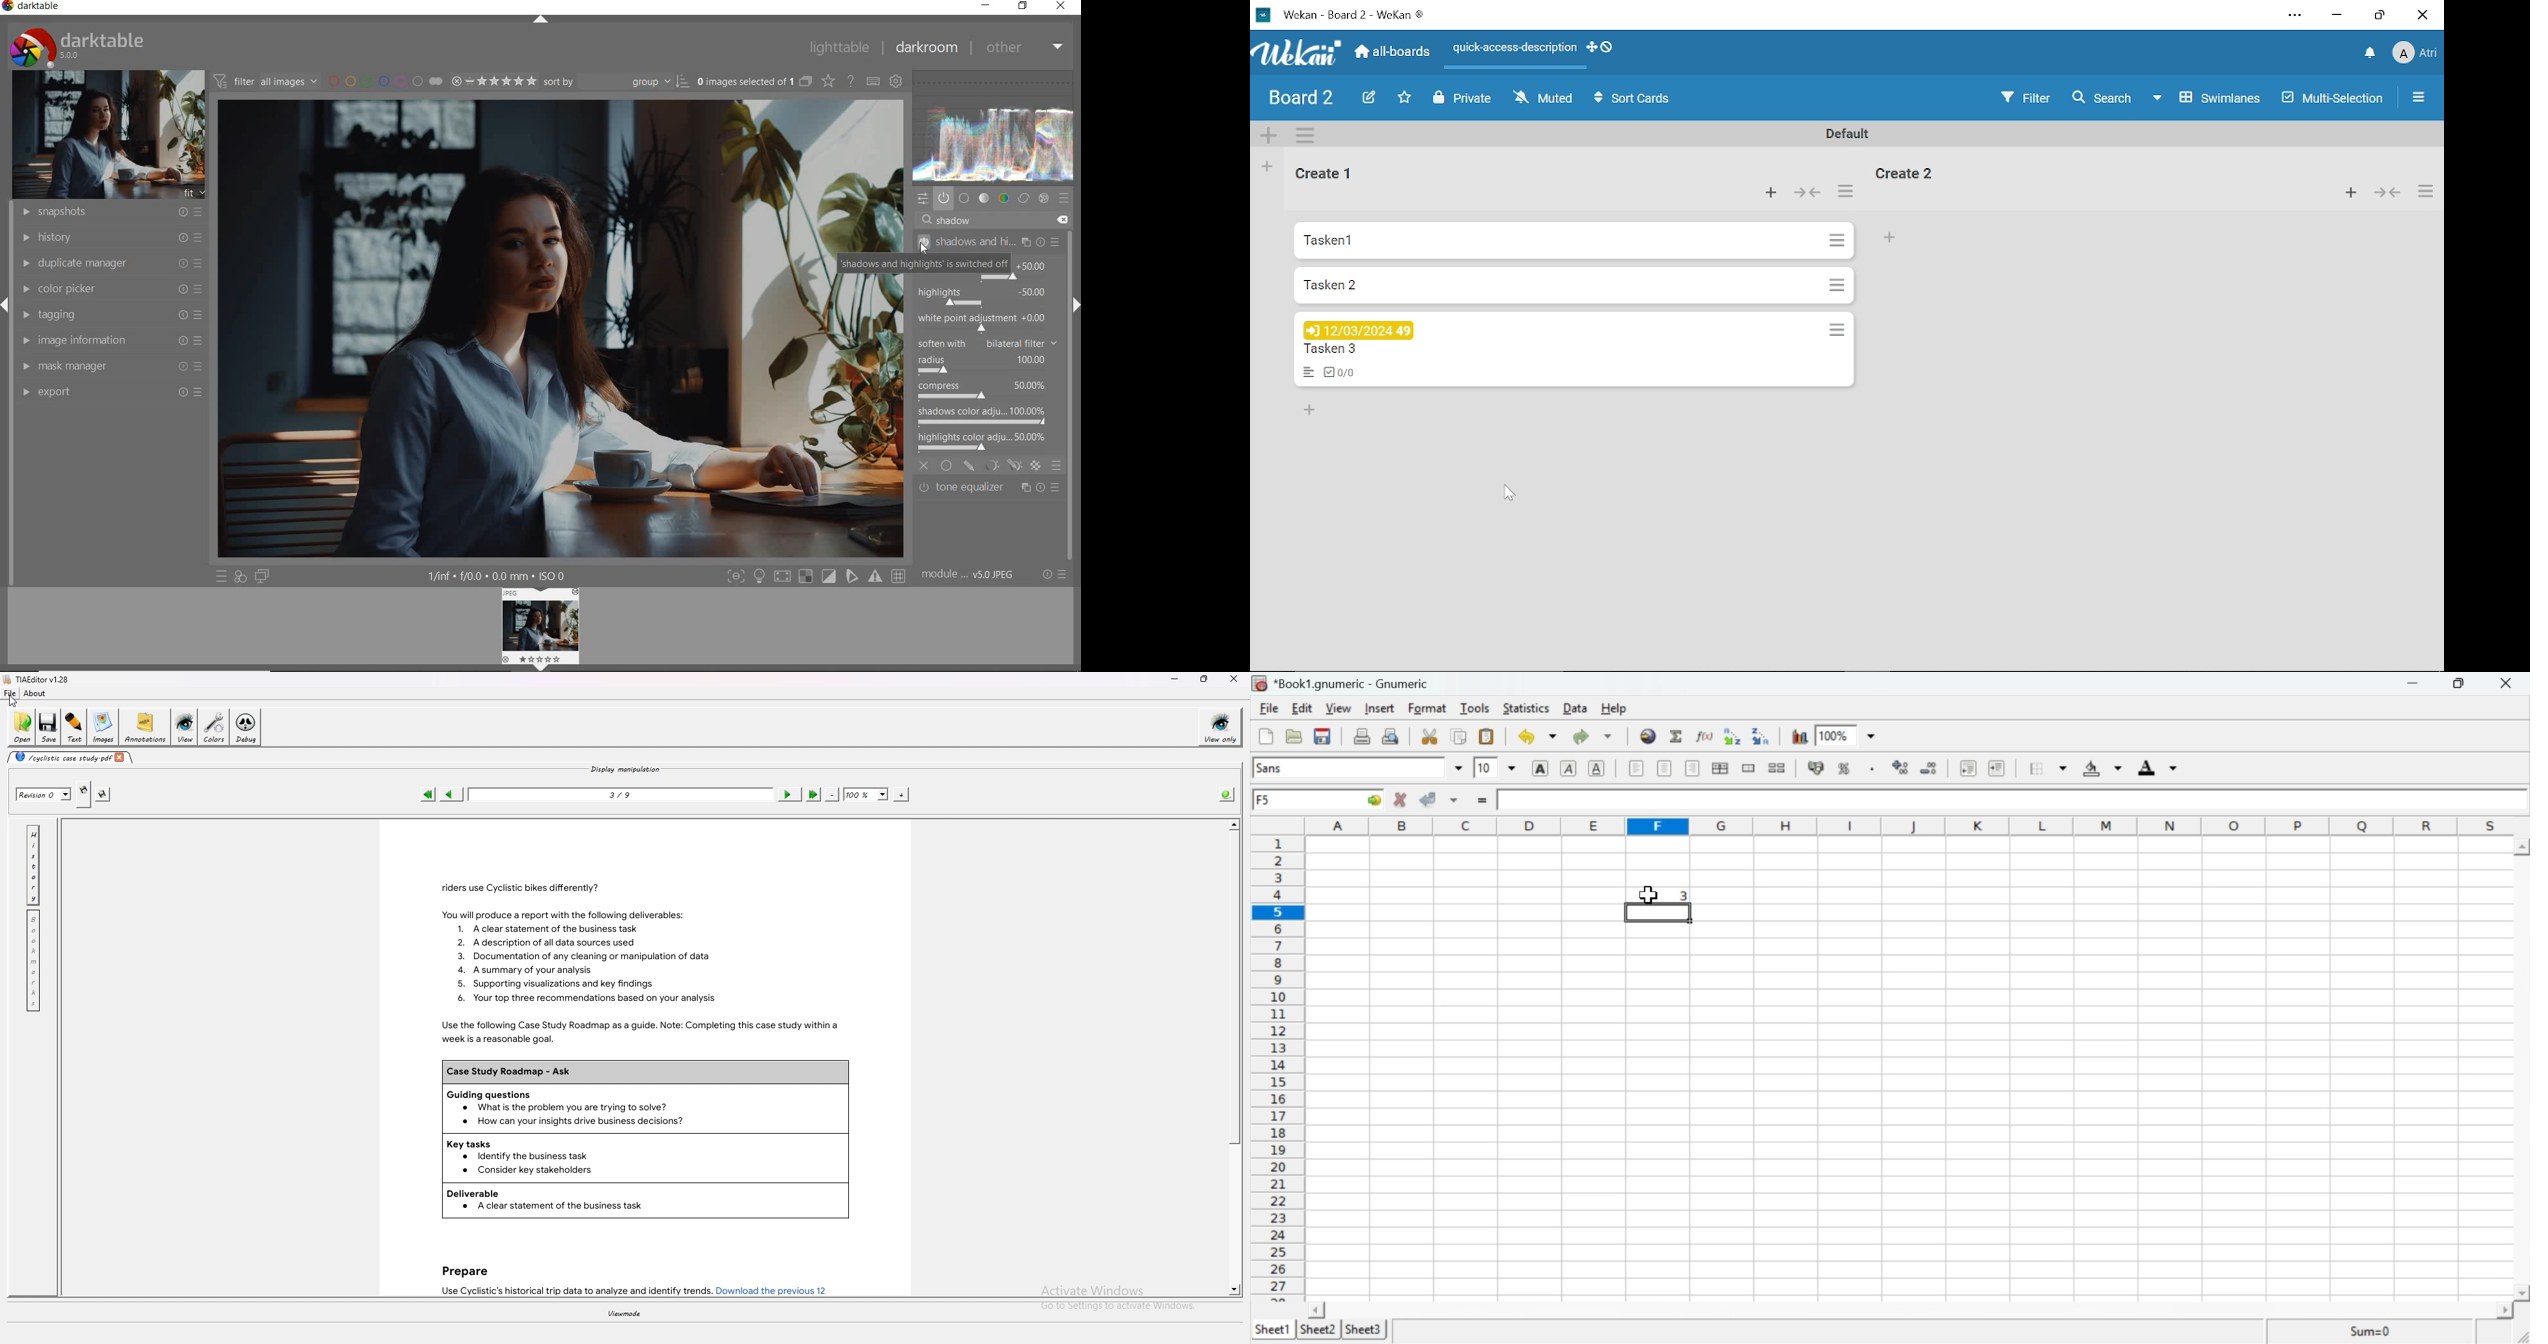 The image size is (2548, 1344). What do you see at coordinates (100, 46) in the screenshot?
I see `darktable` at bounding box center [100, 46].